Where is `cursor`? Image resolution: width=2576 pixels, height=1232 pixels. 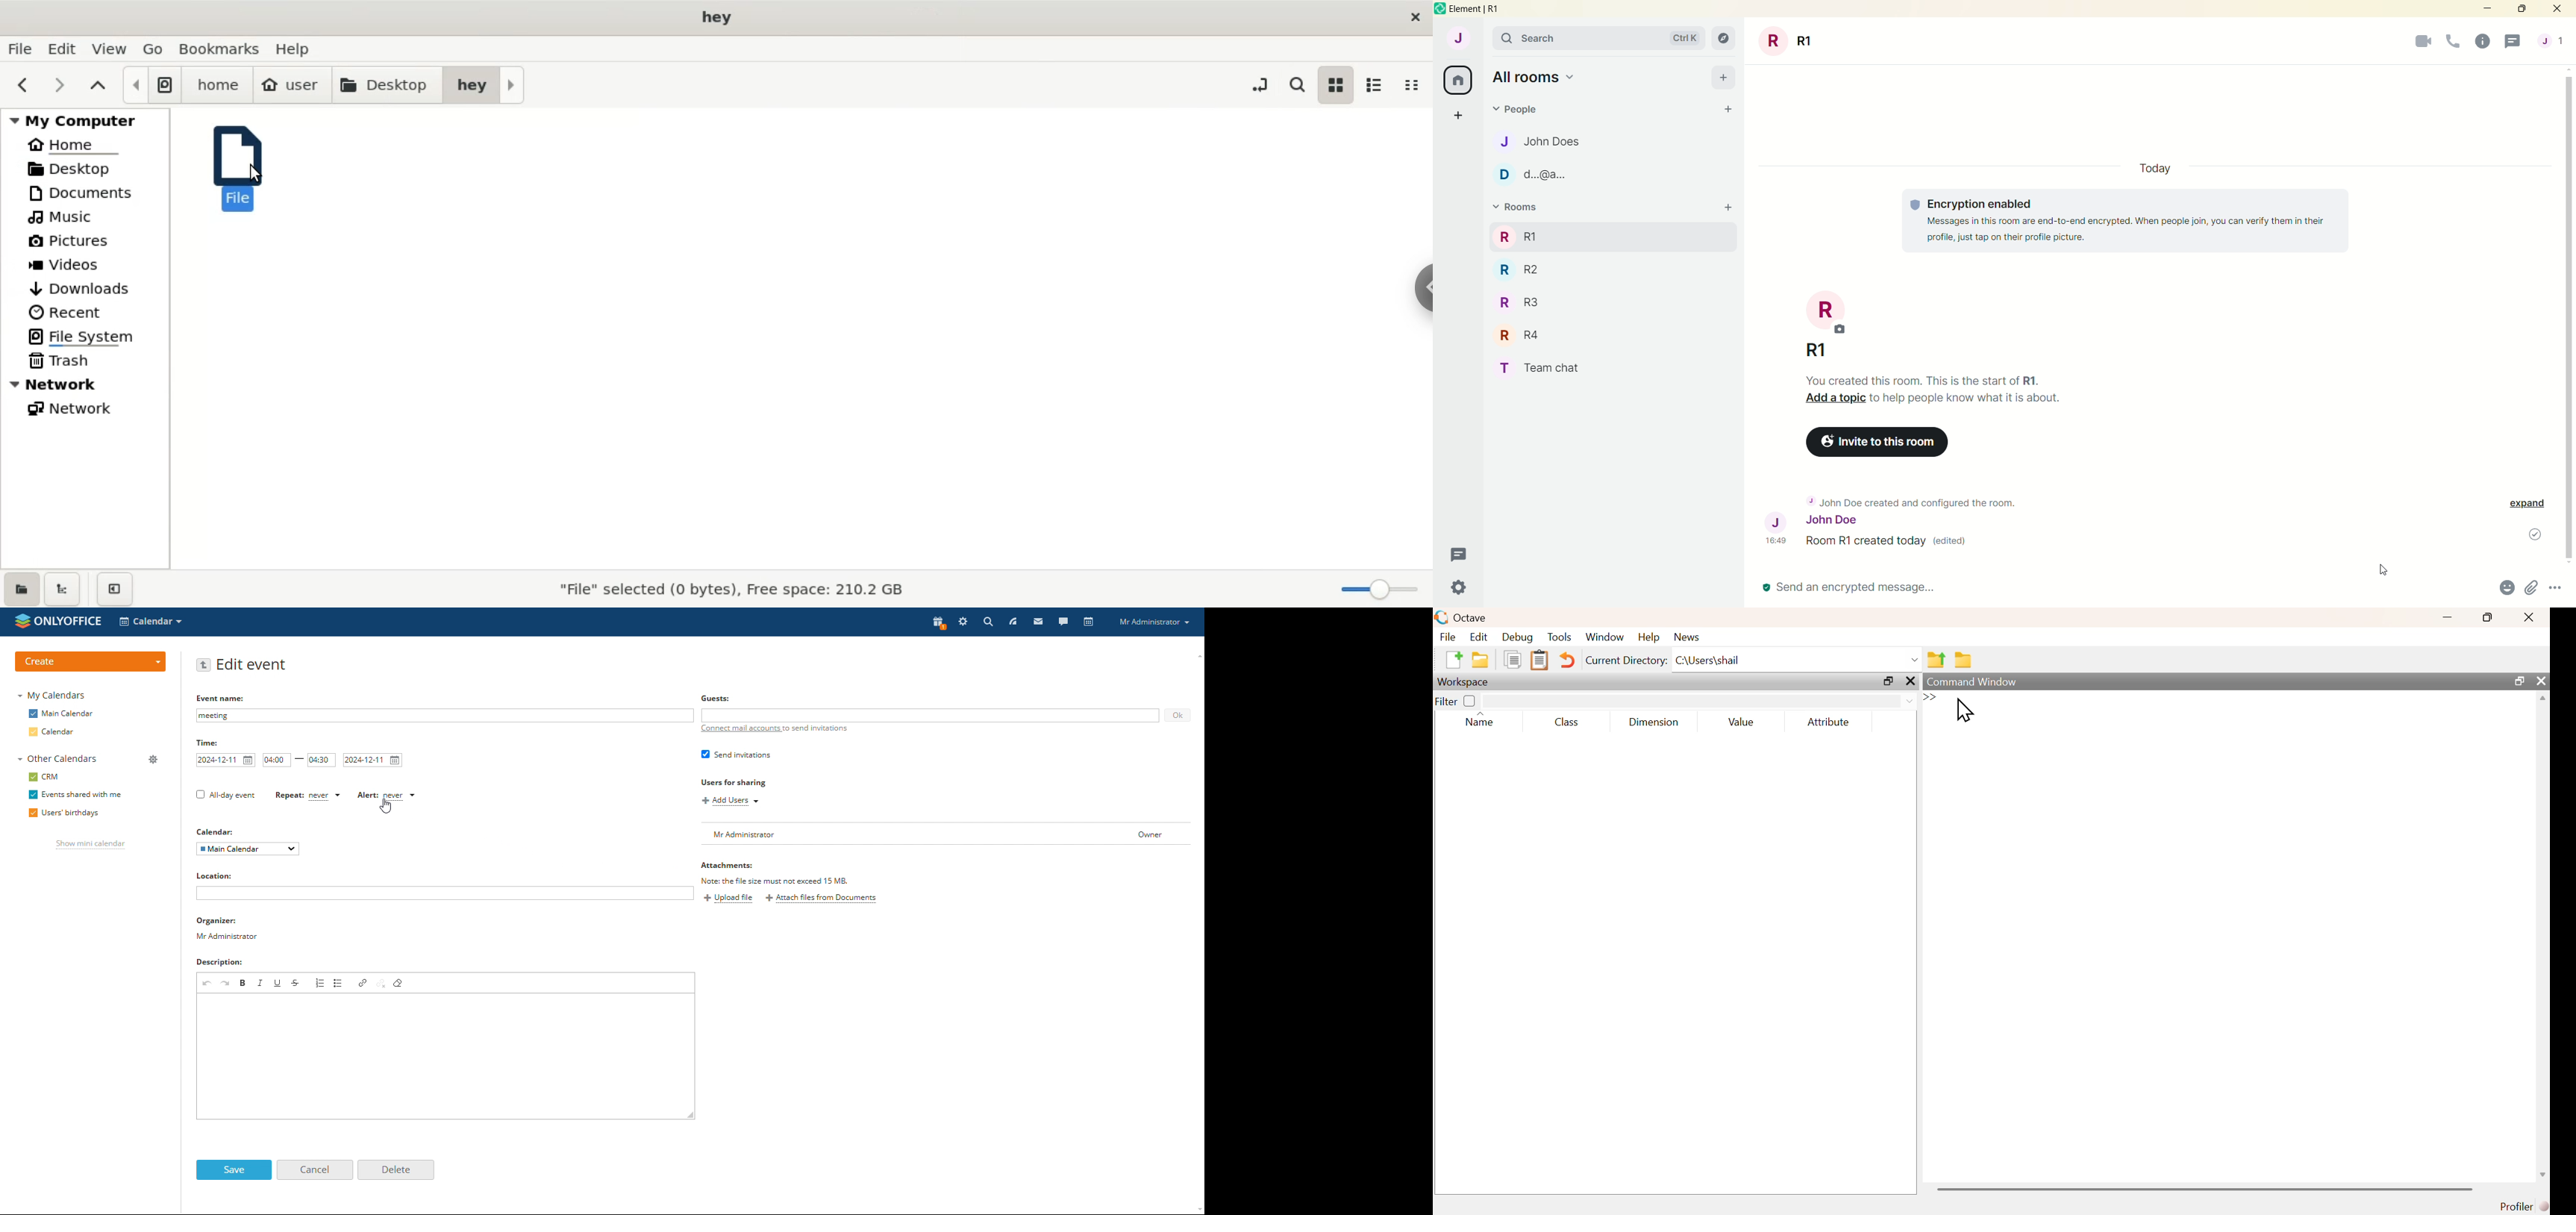 cursor is located at coordinates (2384, 570).